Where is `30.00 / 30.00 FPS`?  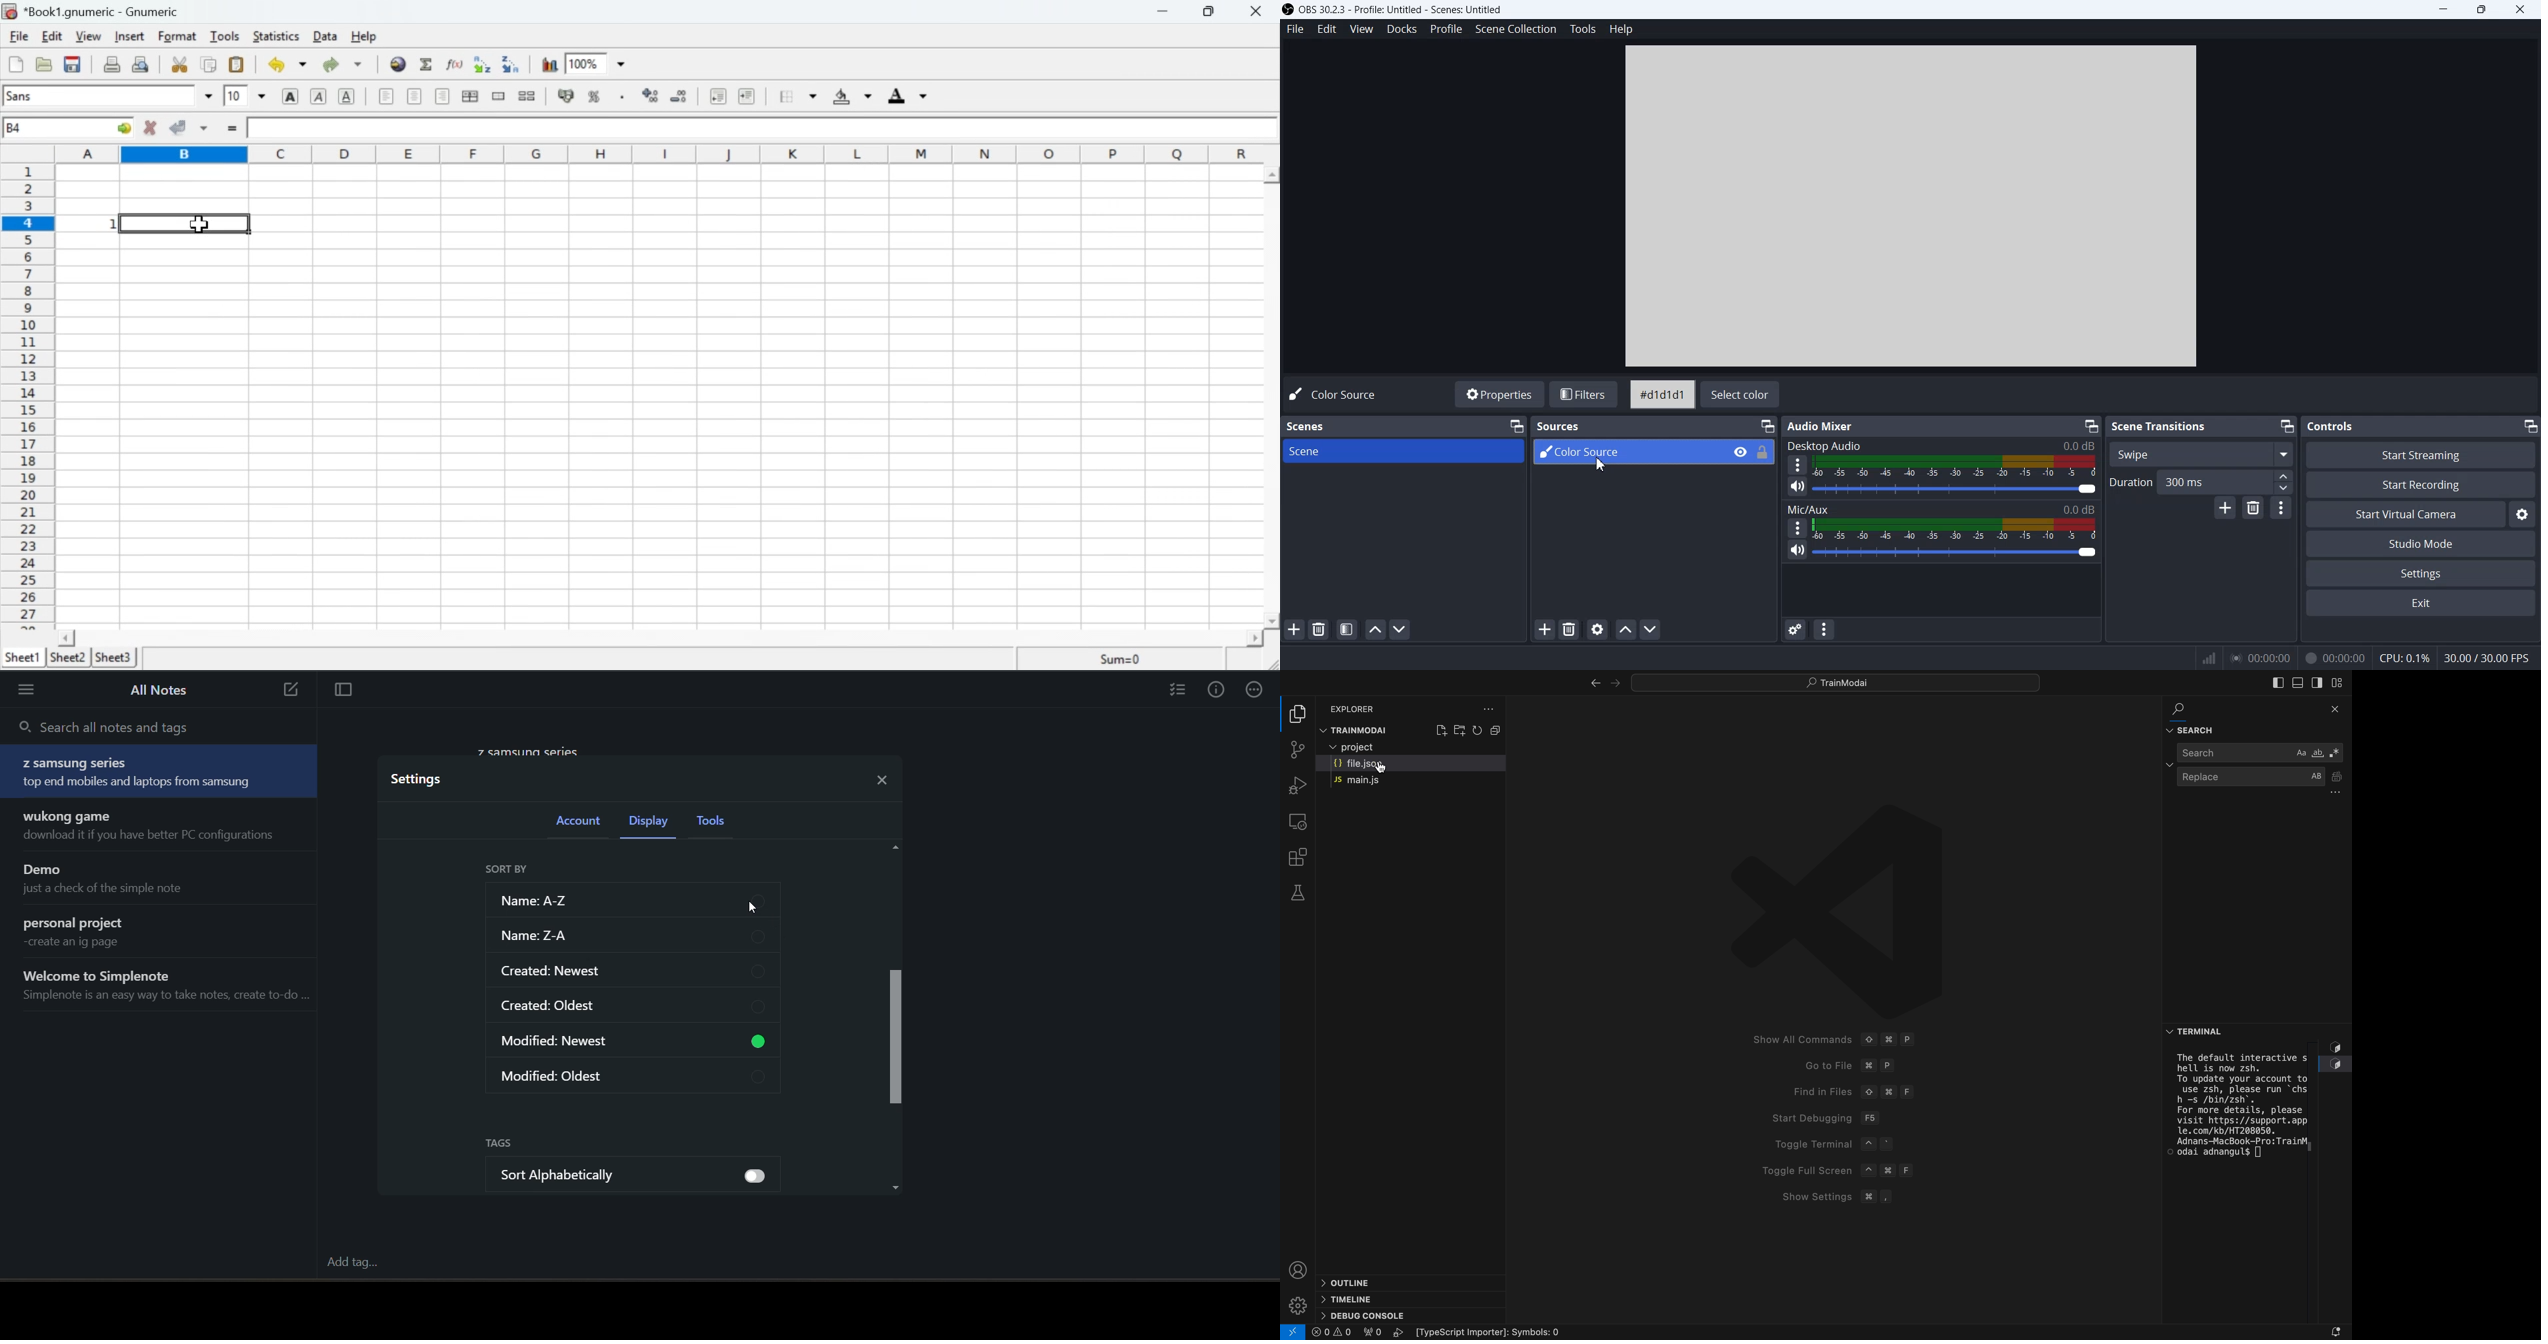
30.00 / 30.00 FPS is located at coordinates (2489, 659).